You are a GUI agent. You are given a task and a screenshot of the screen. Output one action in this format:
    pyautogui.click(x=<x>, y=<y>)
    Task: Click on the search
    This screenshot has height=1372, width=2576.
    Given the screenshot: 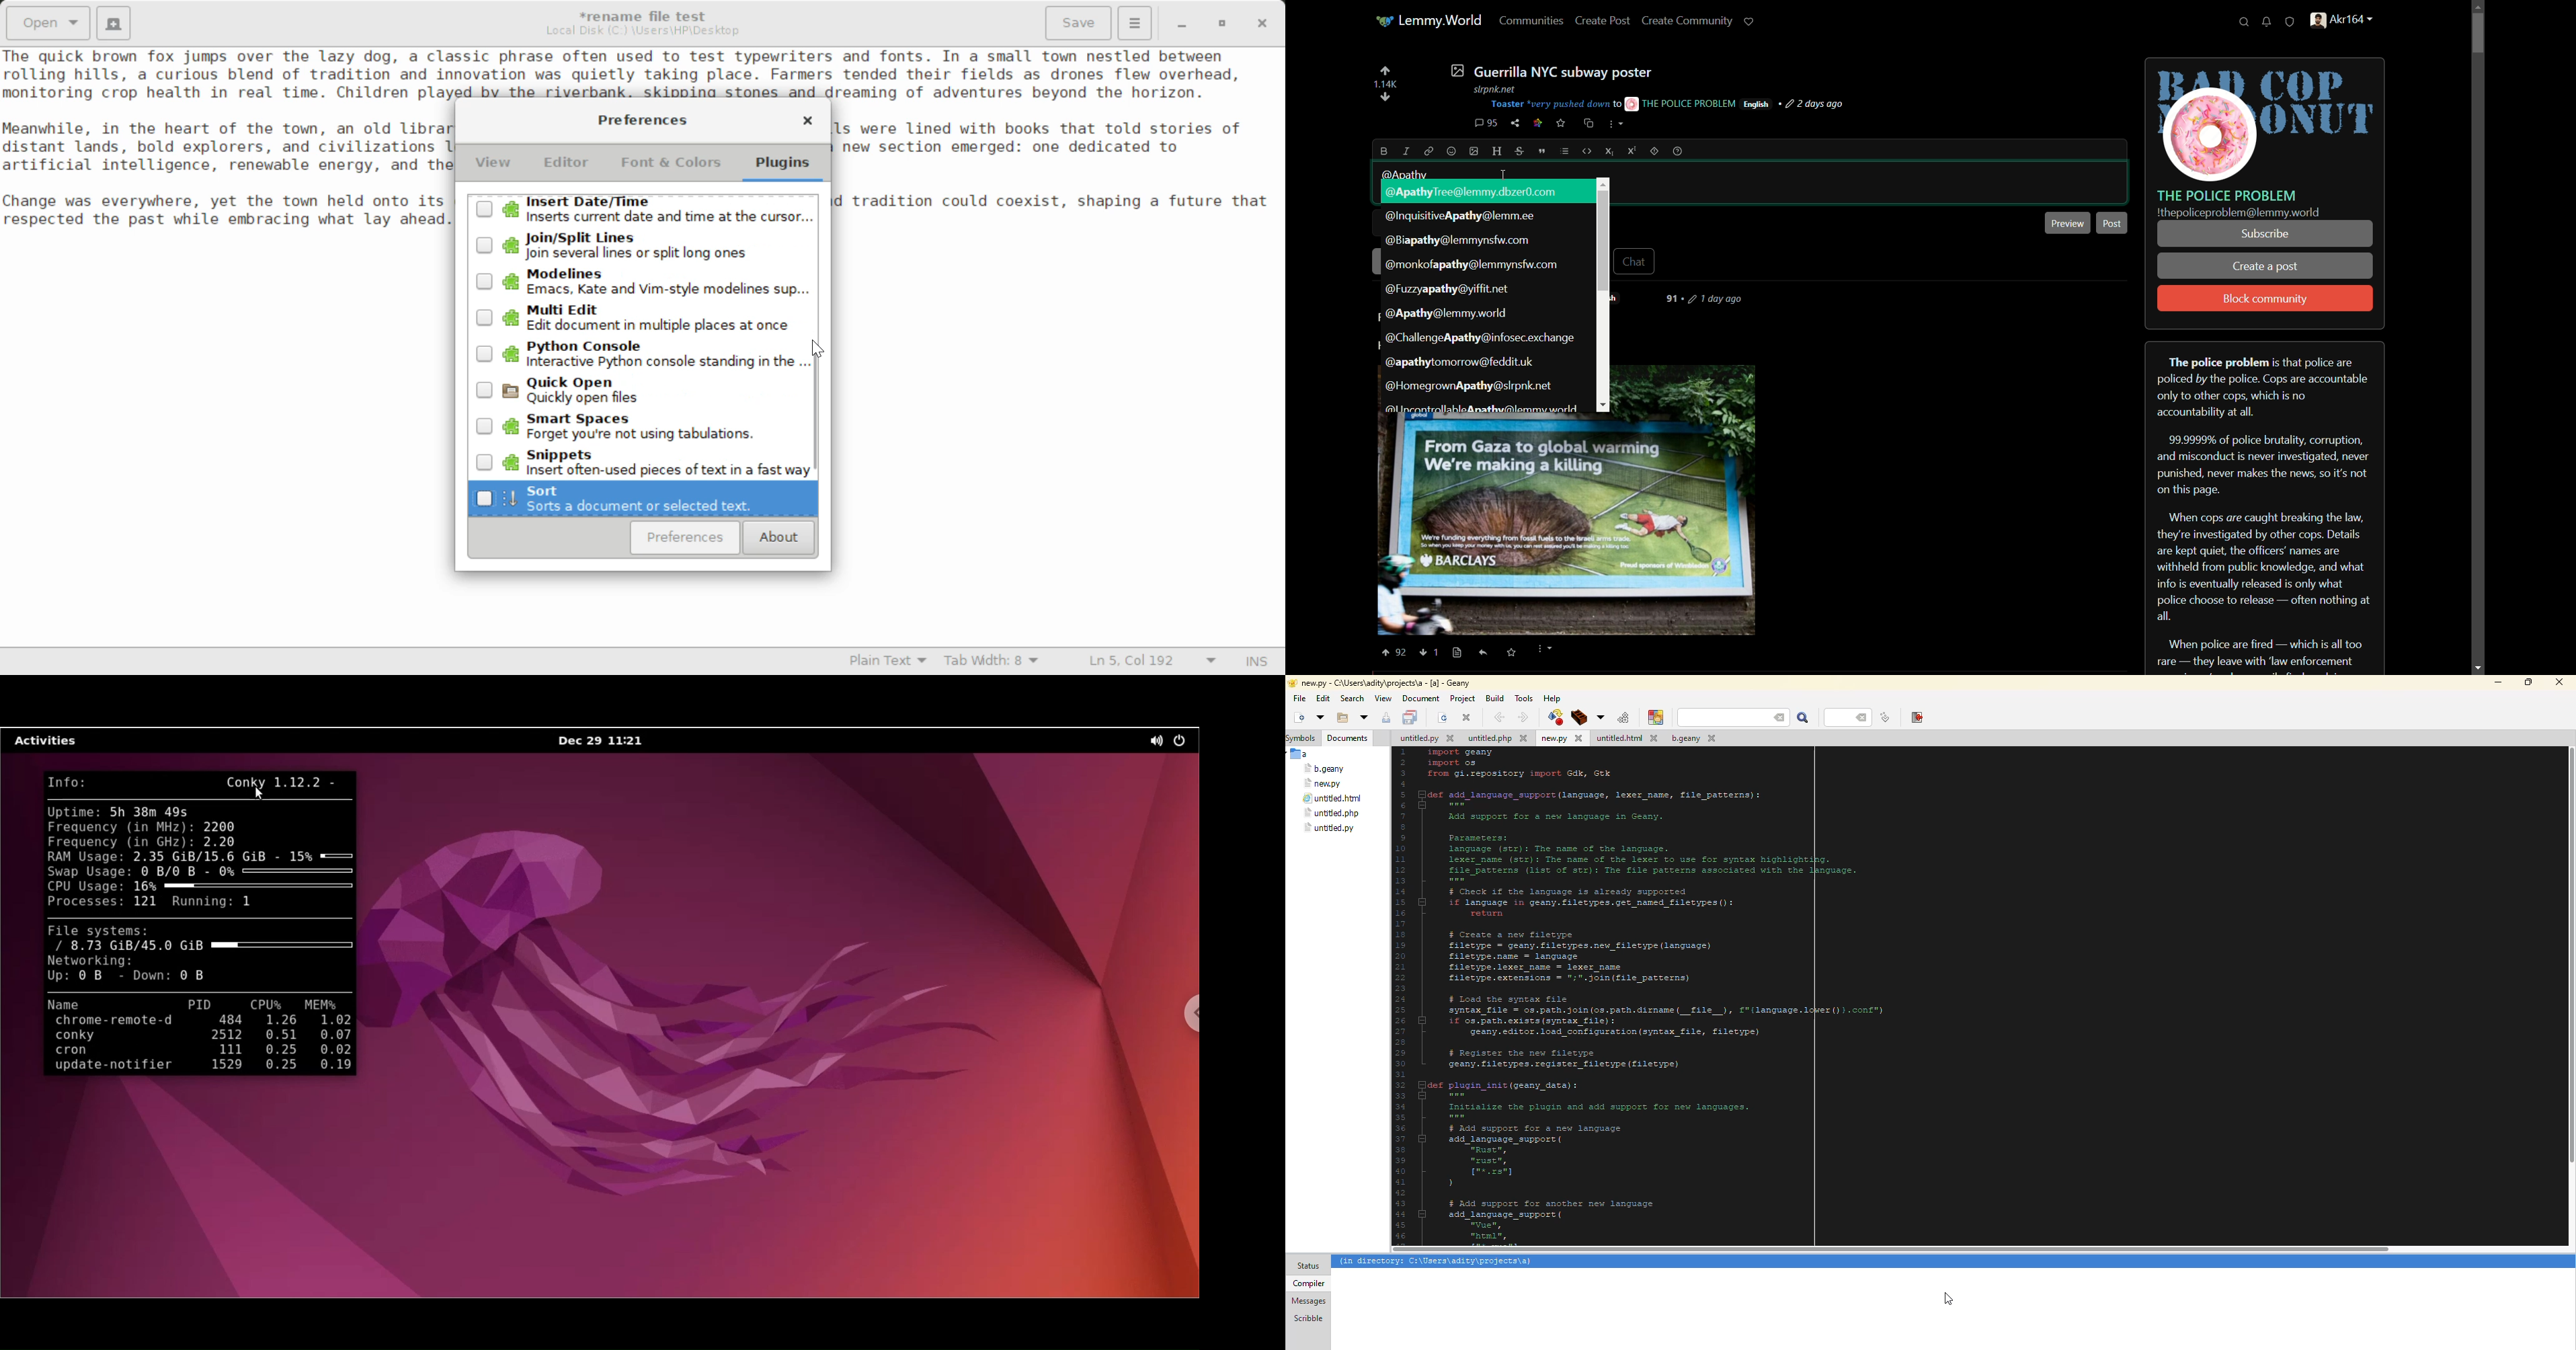 What is the action you would take?
    pyautogui.click(x=1352, y=699)
    